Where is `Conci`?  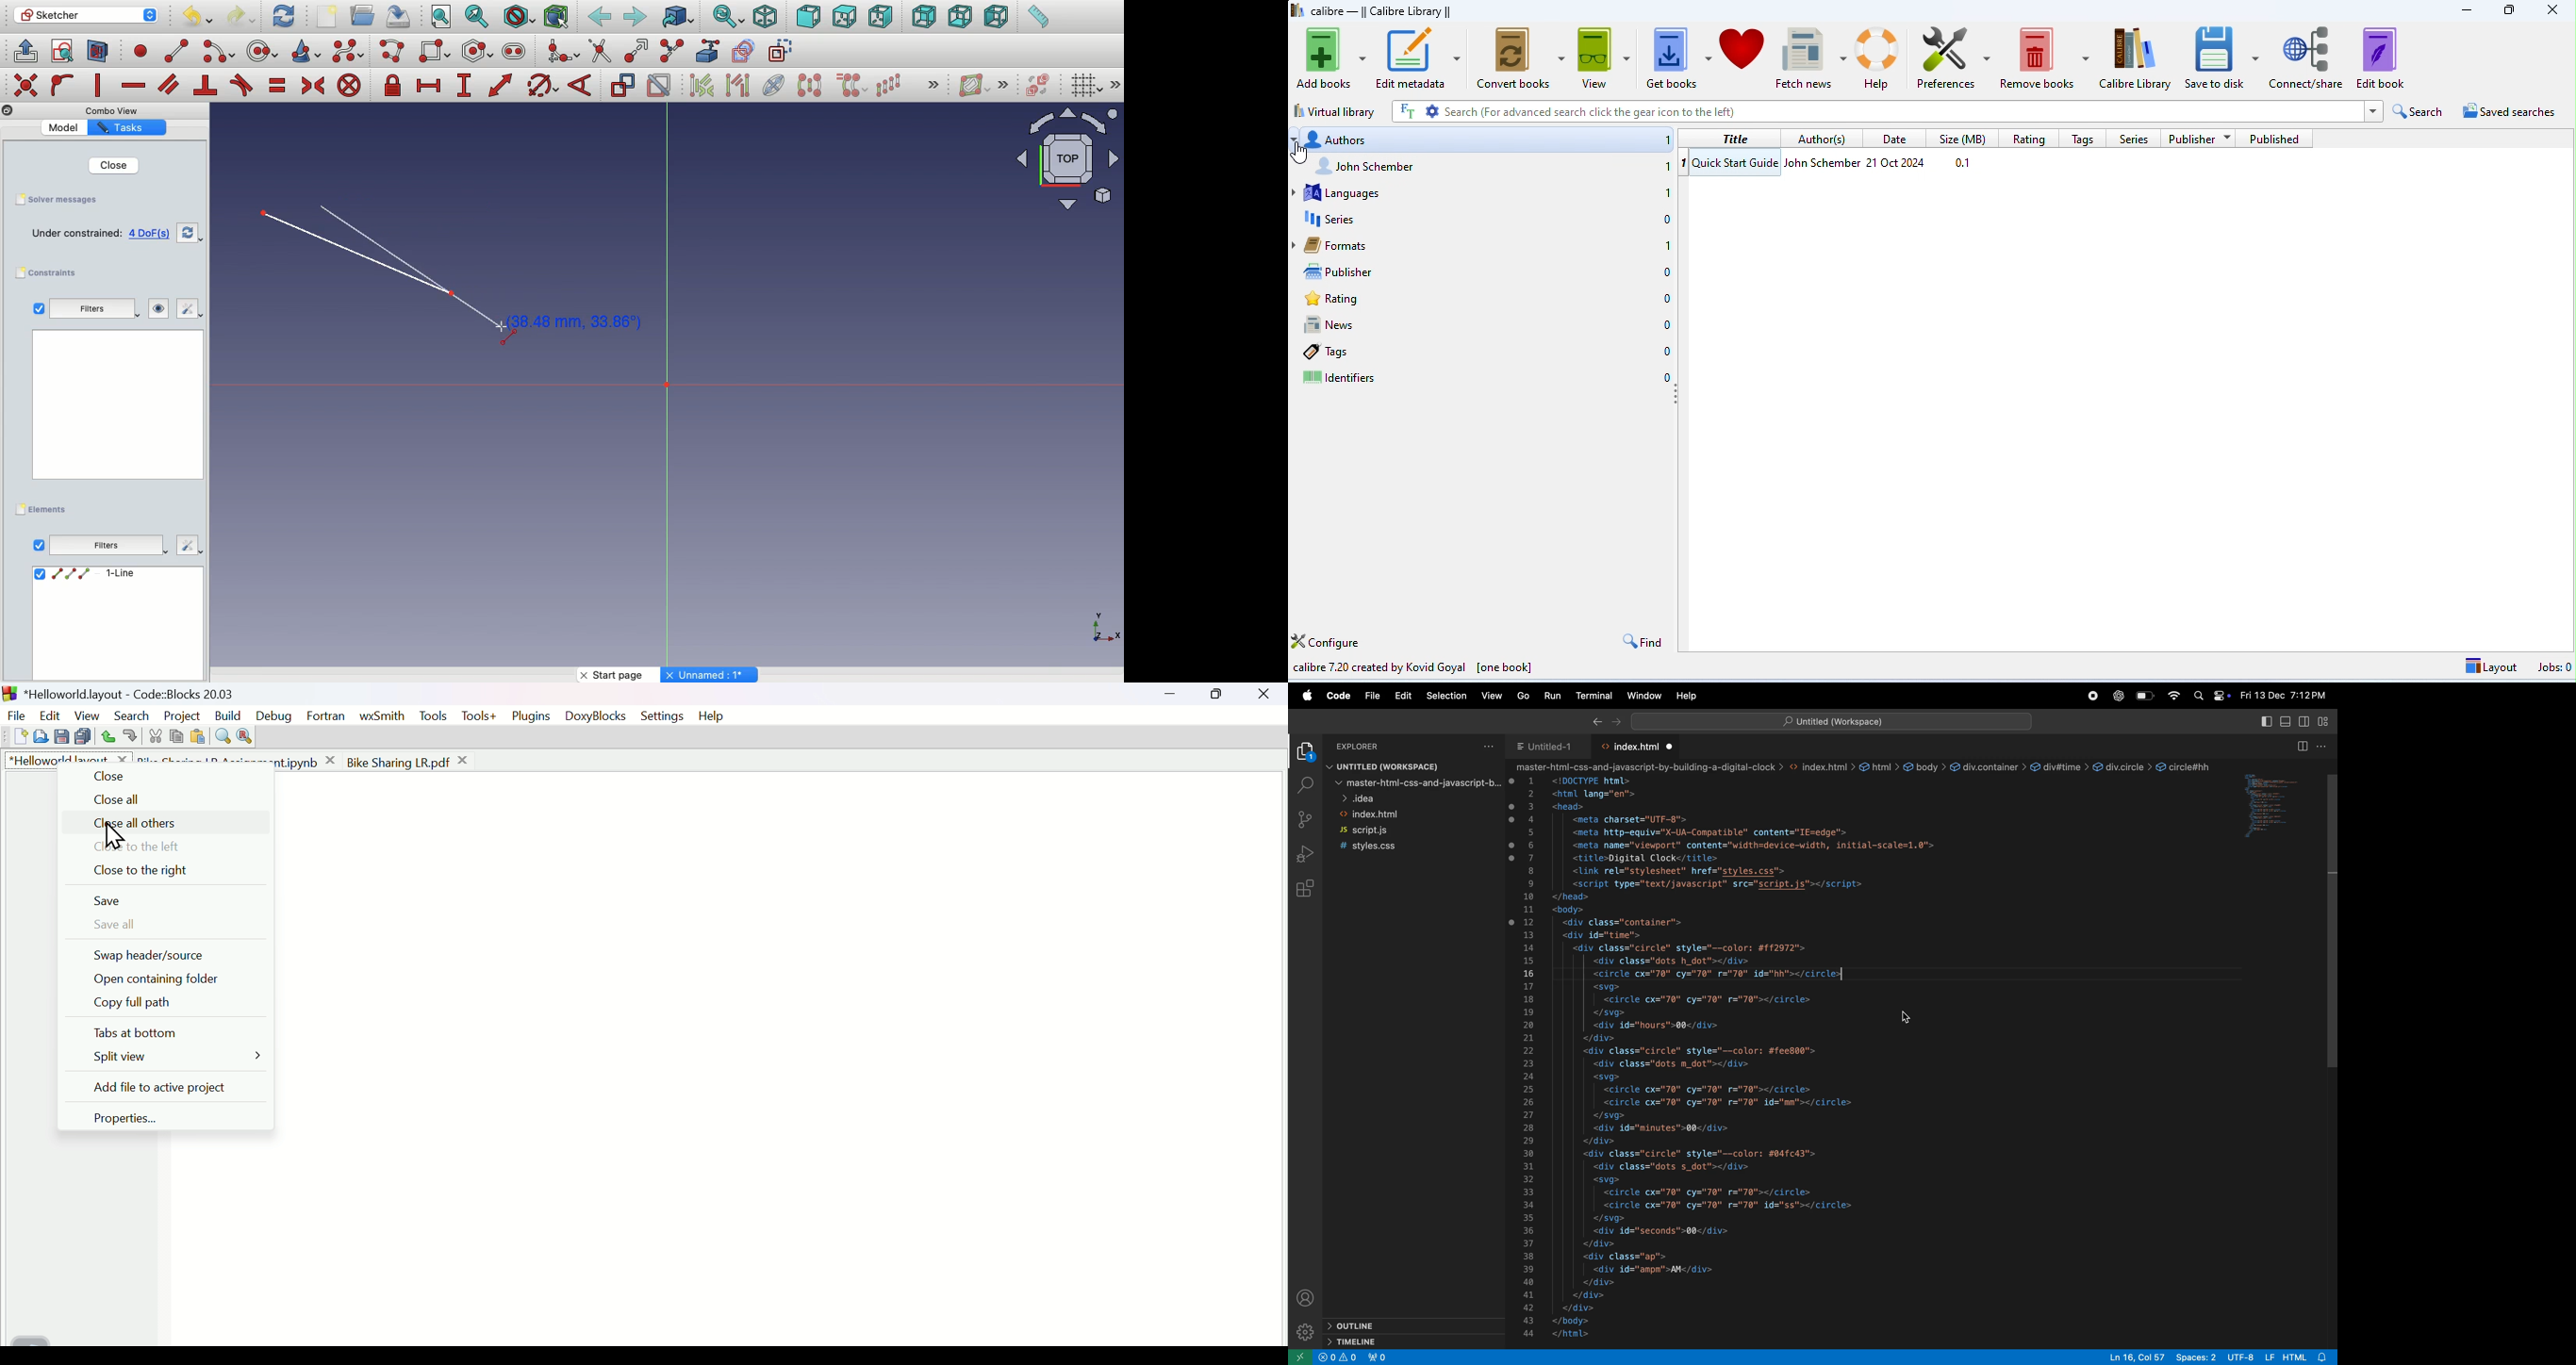
Conci is located at coordinates (307, 51).